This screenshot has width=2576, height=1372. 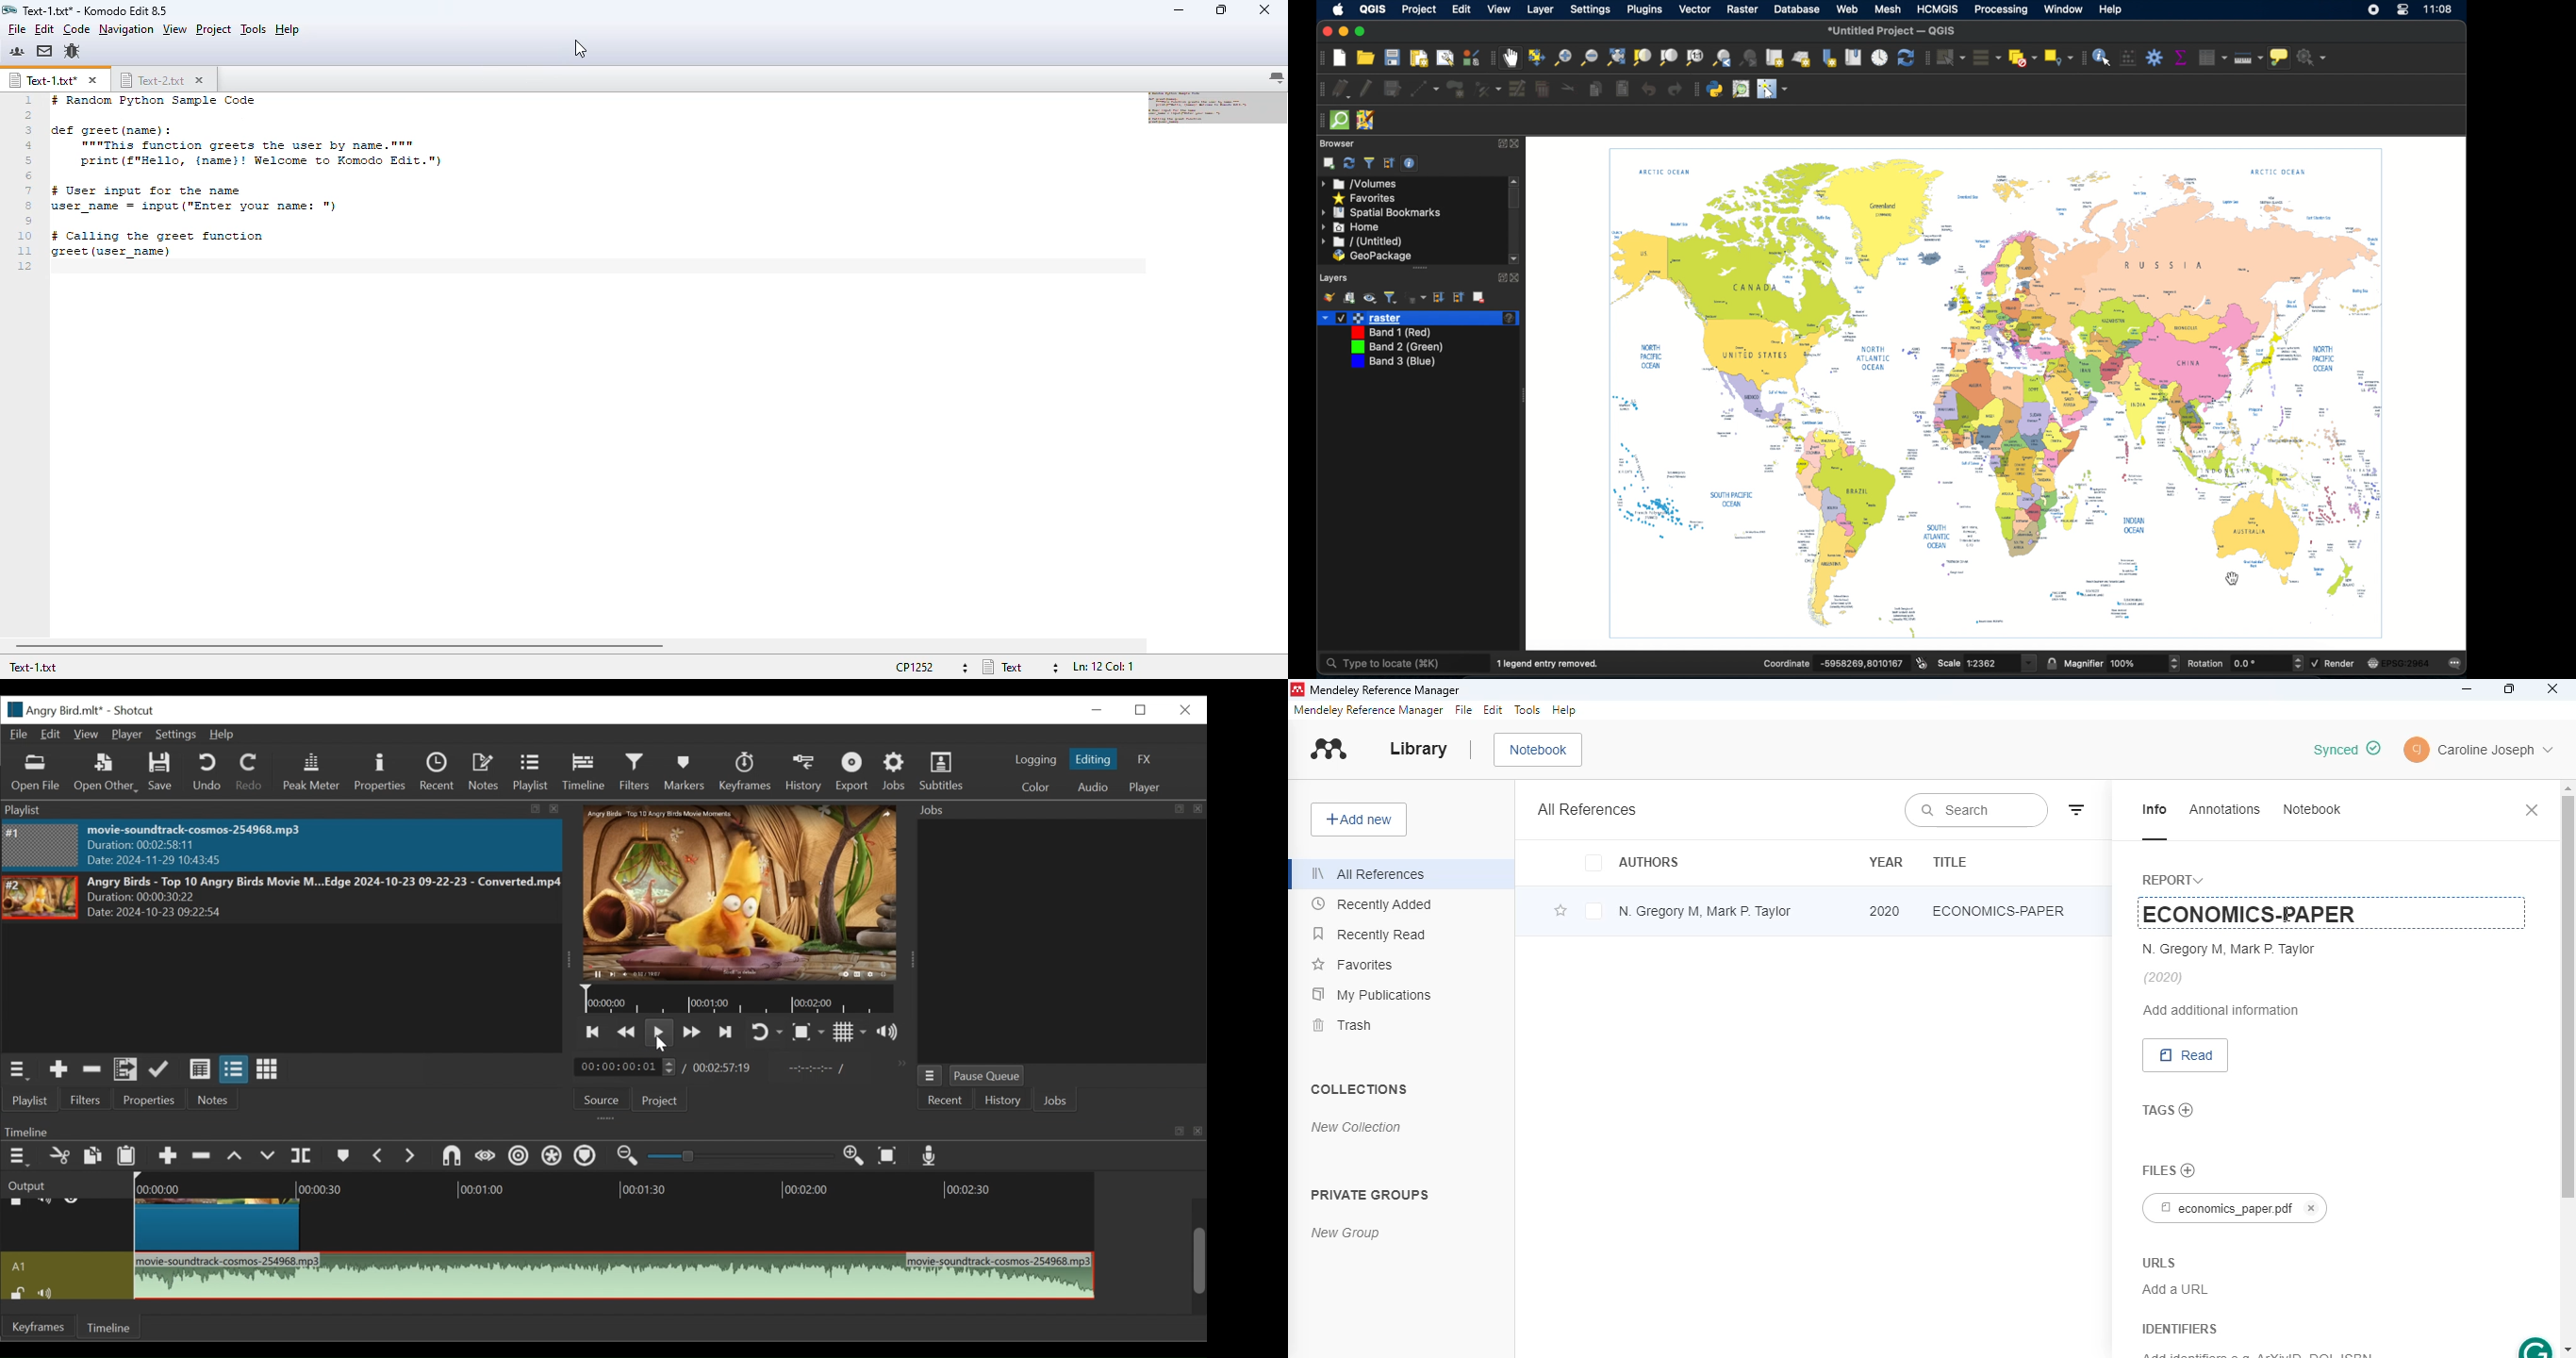 I want to click on show map tips, so click(x=2281, y=59).